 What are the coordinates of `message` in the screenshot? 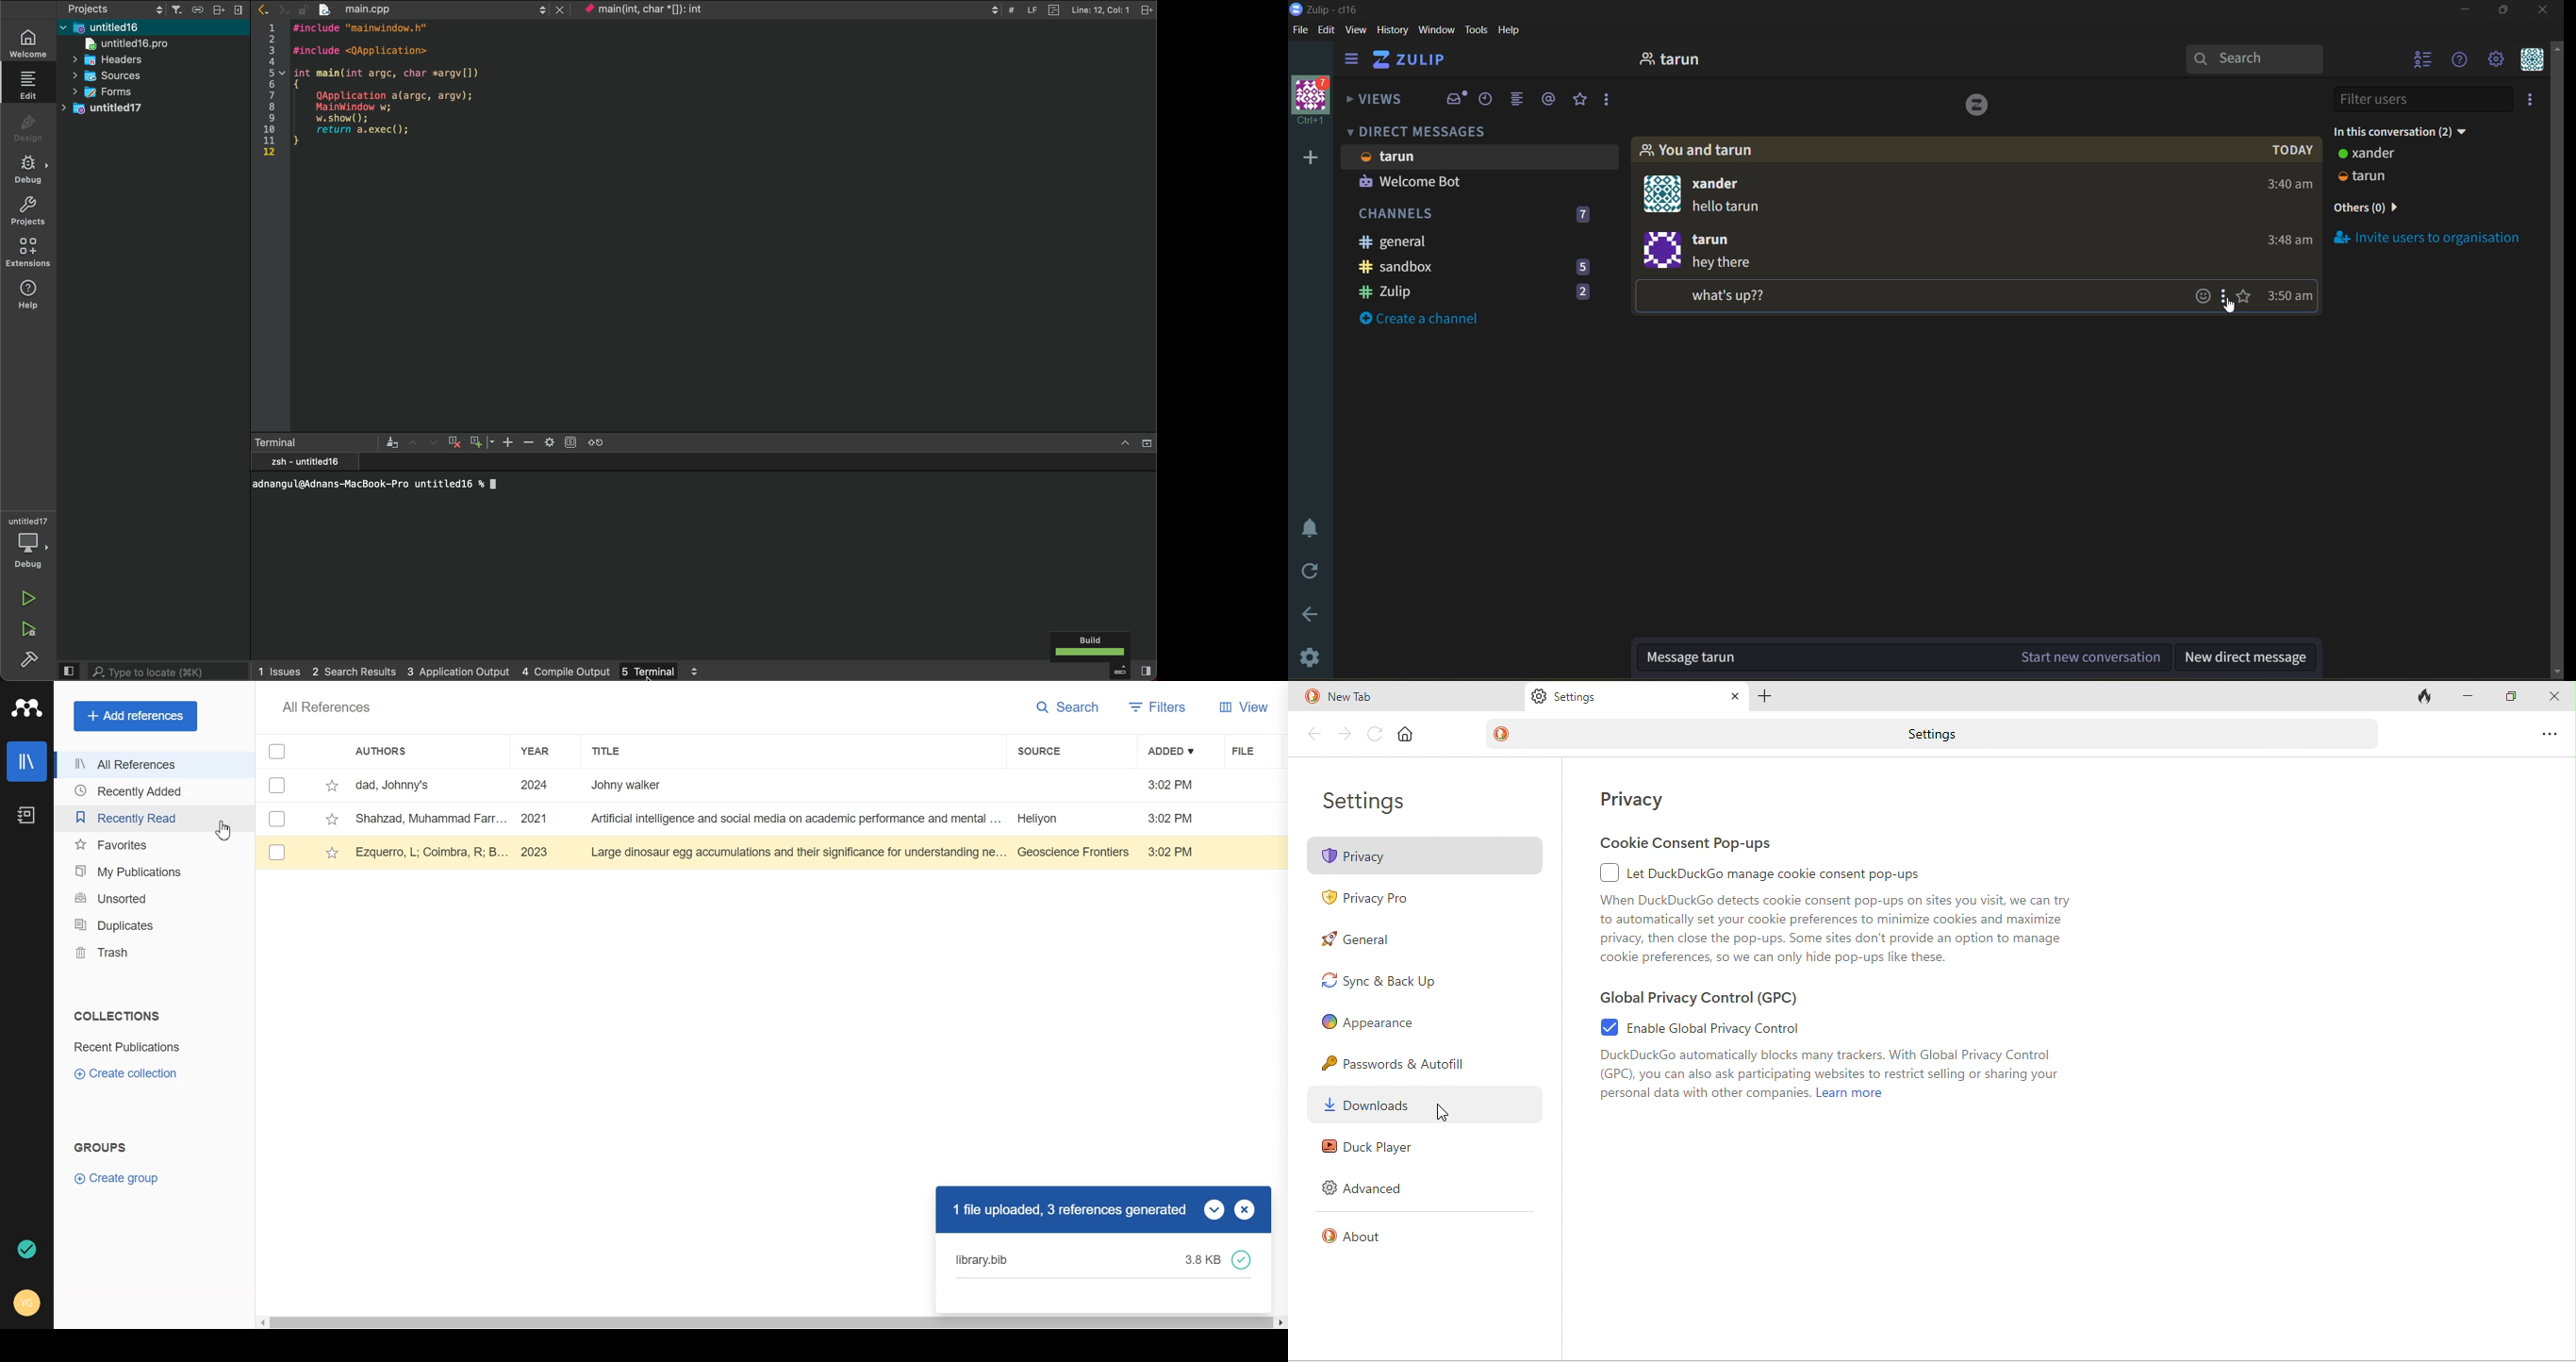 It's located at (1741, 280).